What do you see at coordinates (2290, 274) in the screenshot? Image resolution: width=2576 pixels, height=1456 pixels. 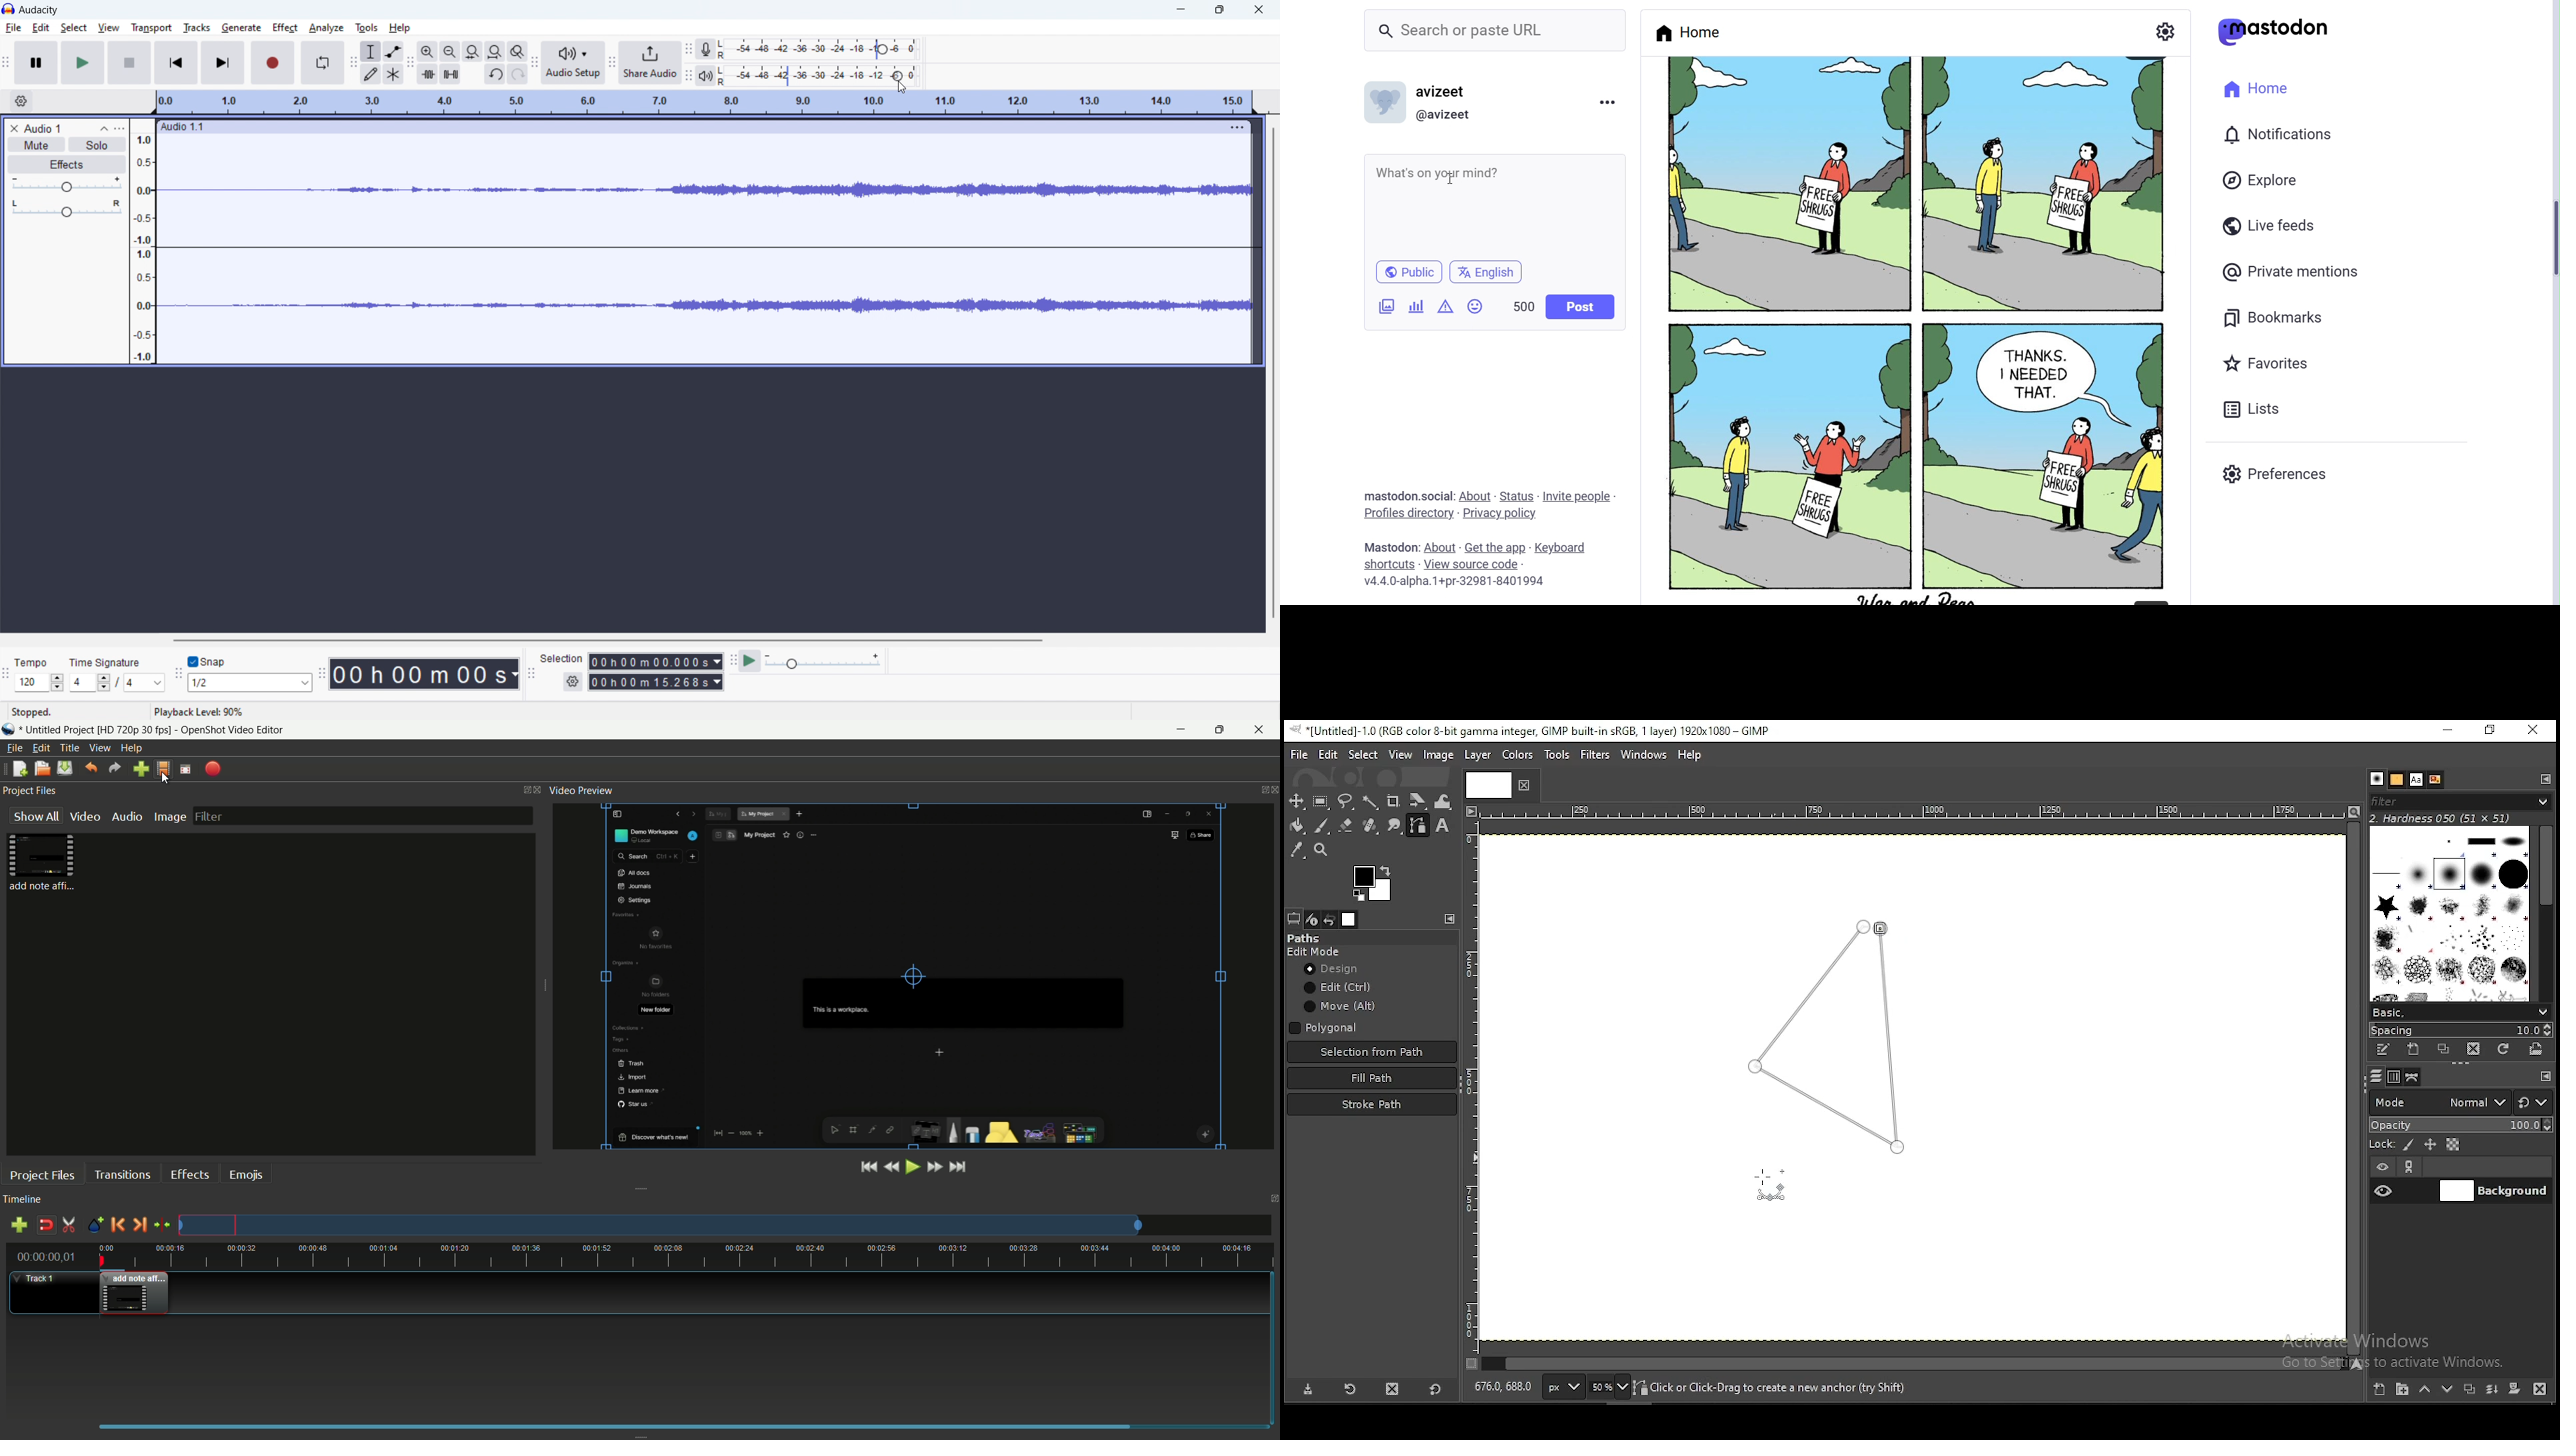 I see `private Mentions` at bounding box center [2290, 274].